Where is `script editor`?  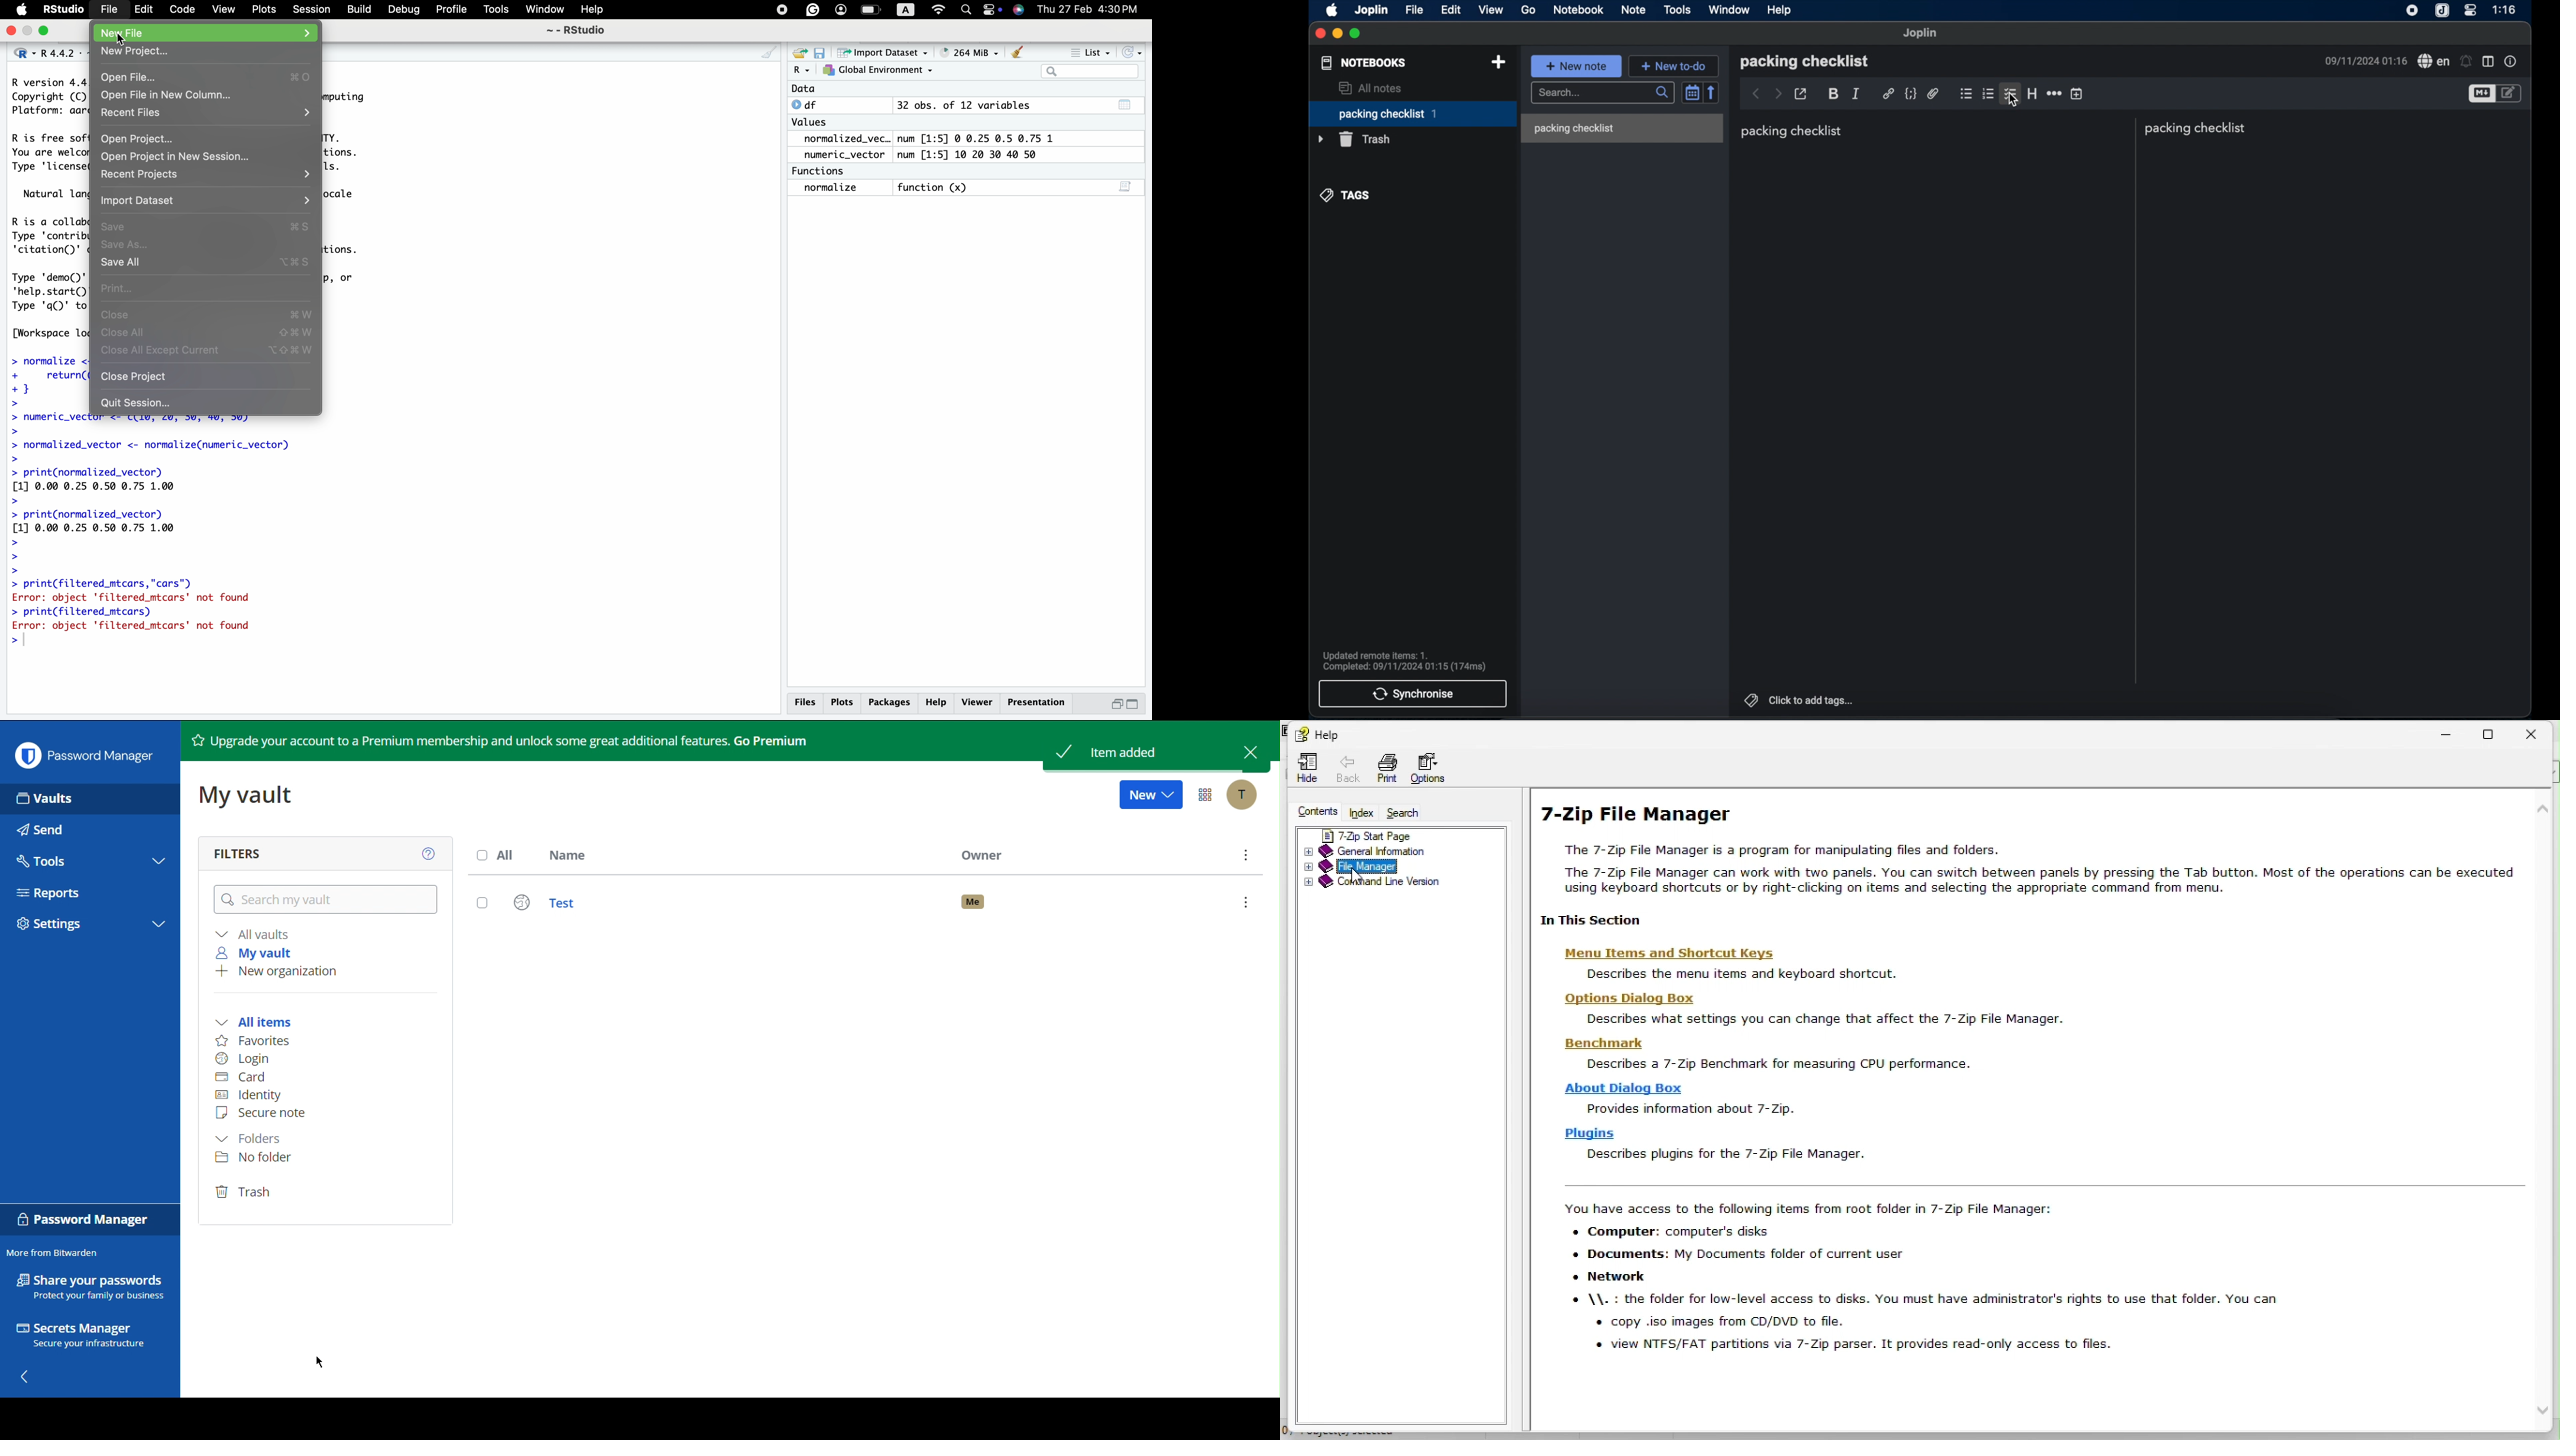 script editor is located at coordinates (1126, 185).